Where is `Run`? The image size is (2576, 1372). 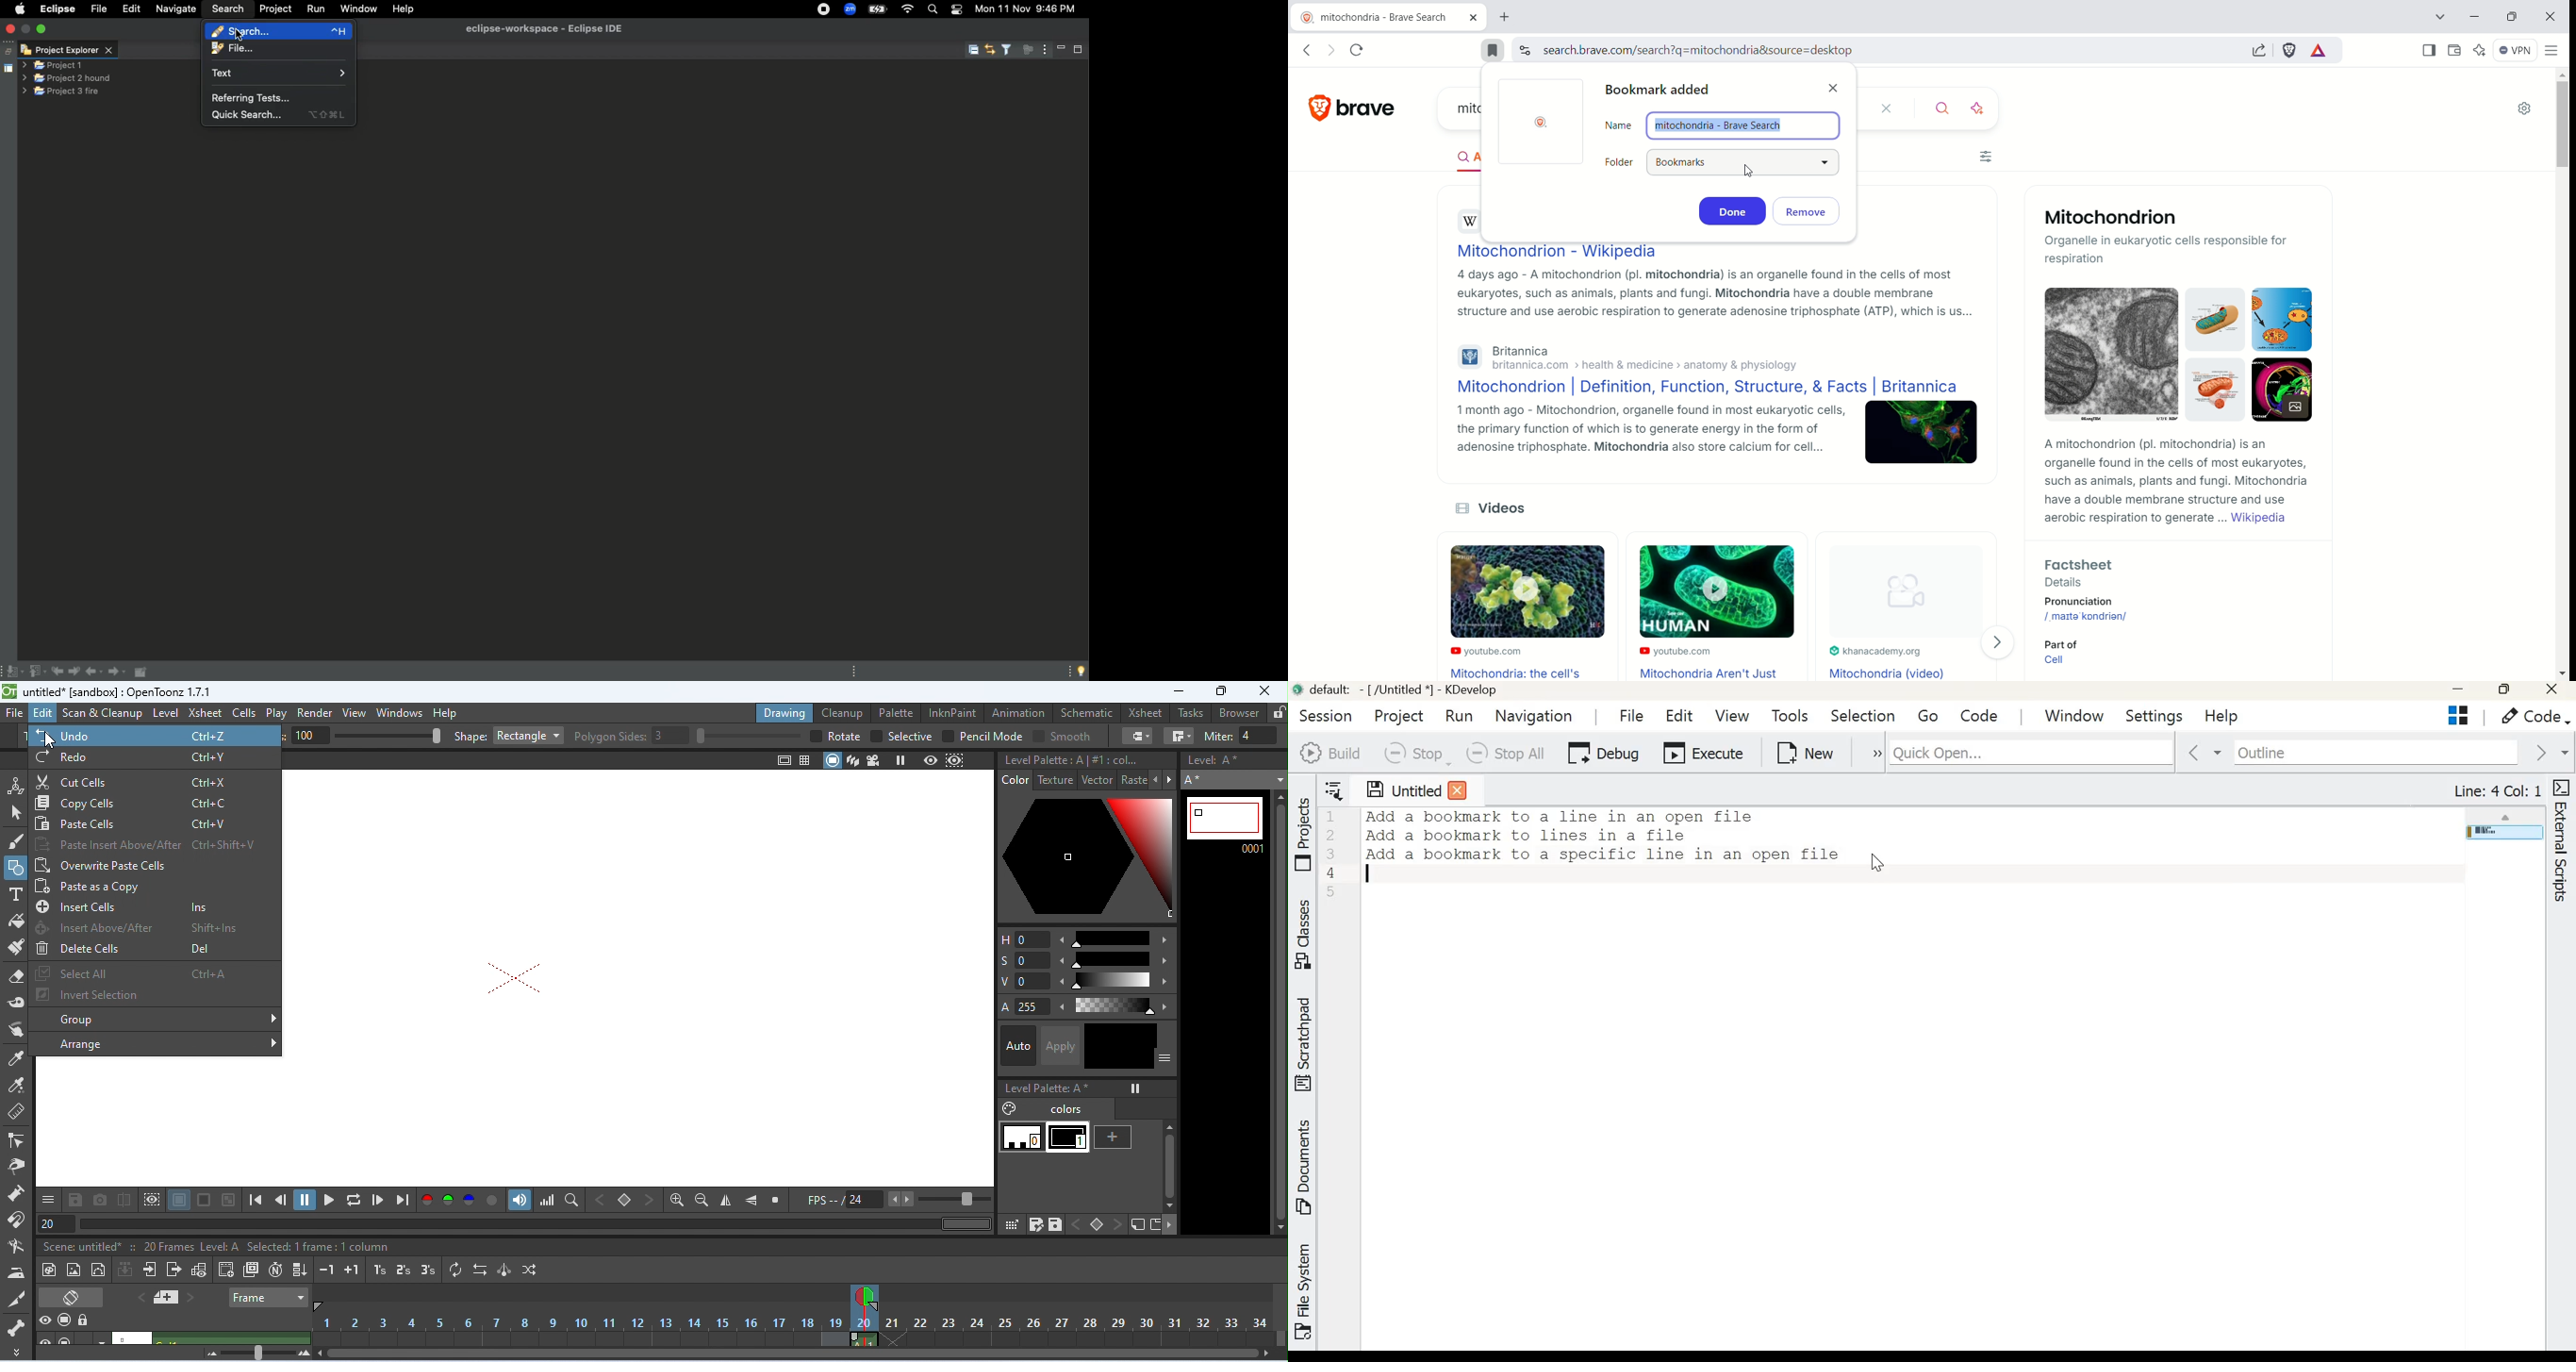 Run is located at coordinates (315, 9).